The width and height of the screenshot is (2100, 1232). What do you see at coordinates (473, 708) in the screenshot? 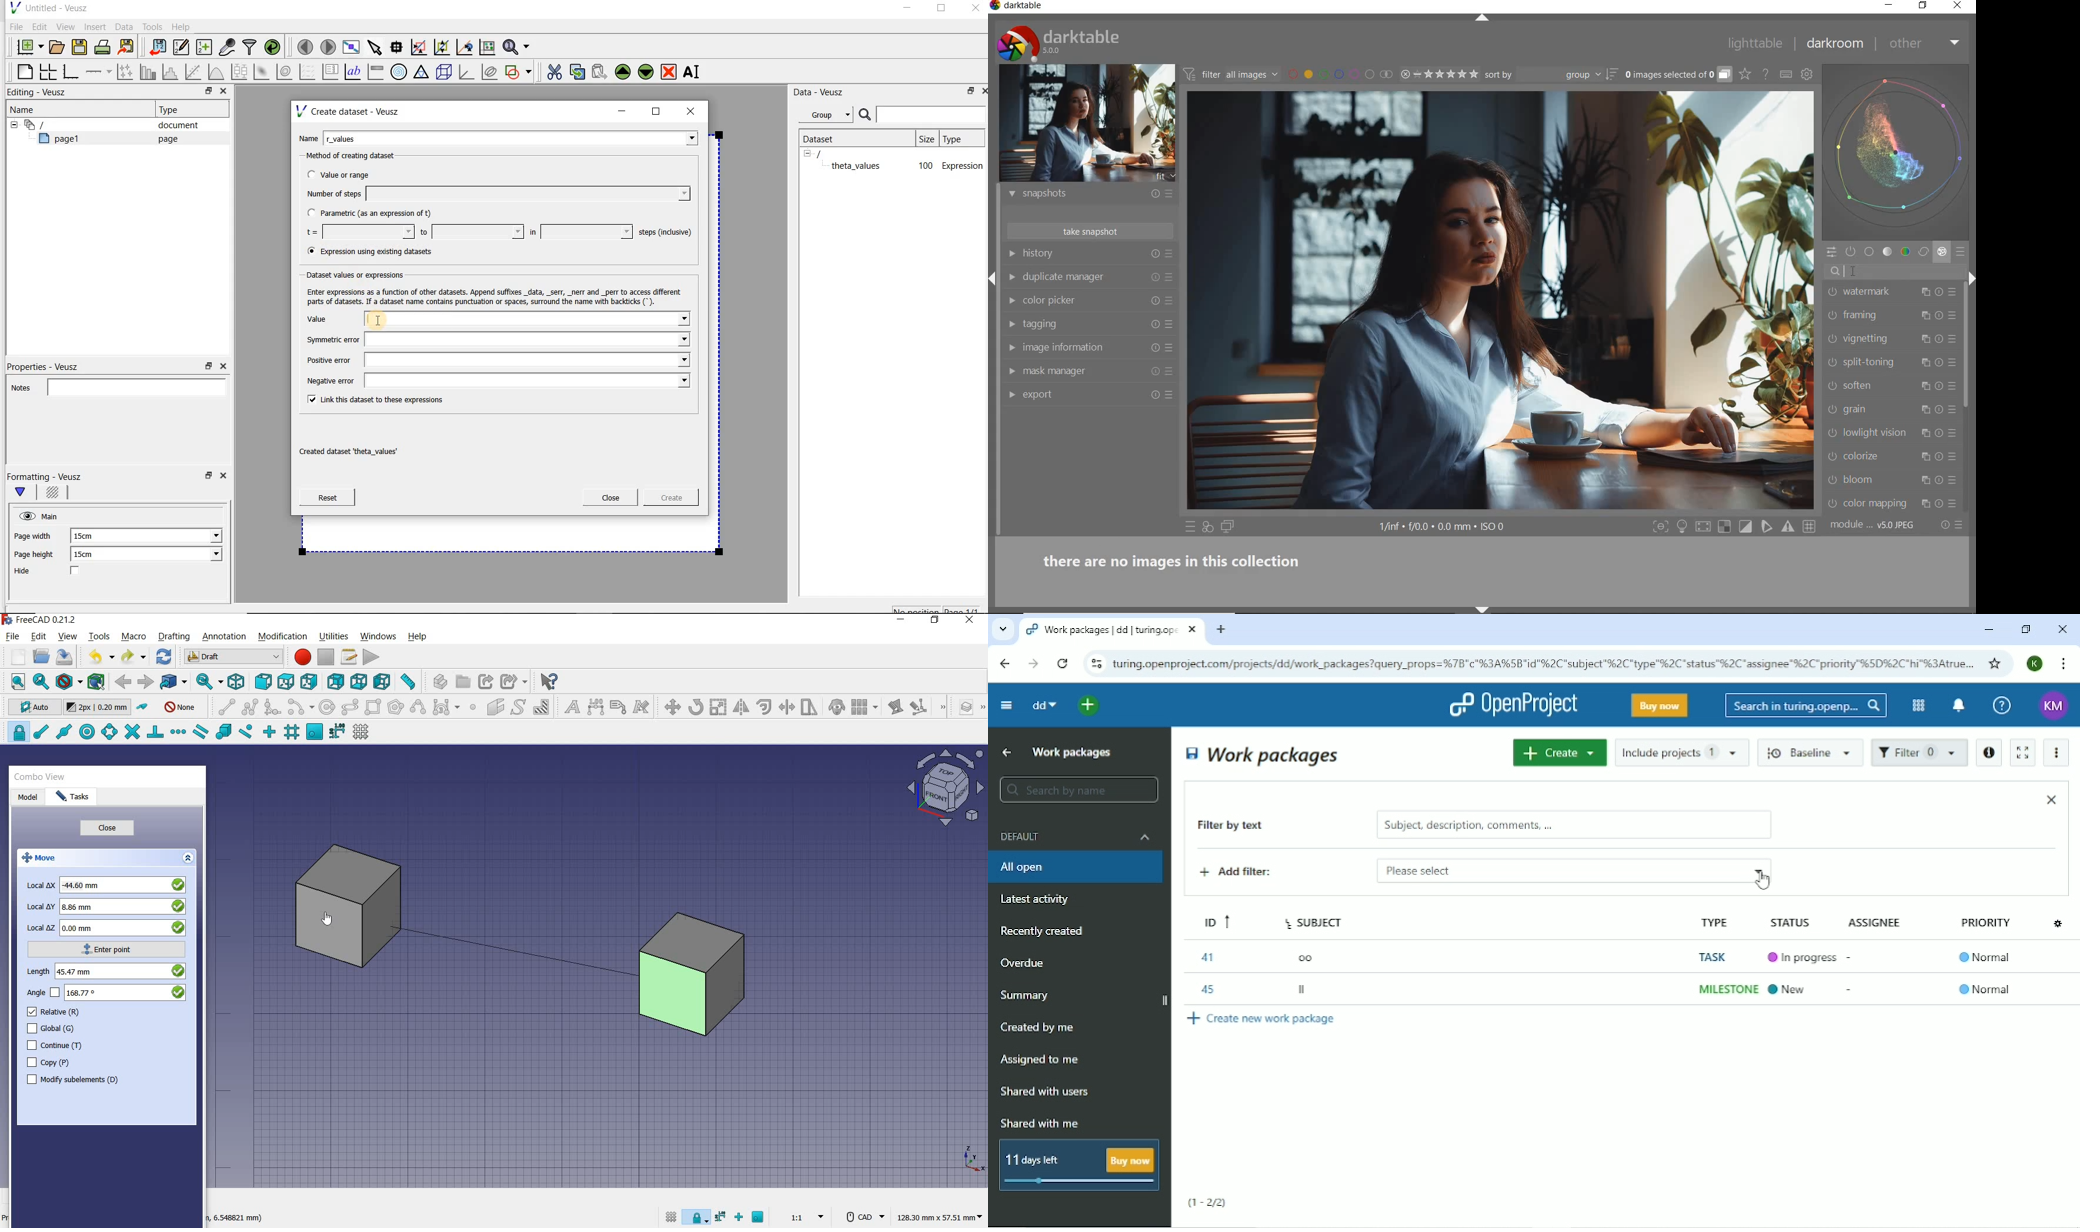
I see `point` at bounding box center [473, 708].